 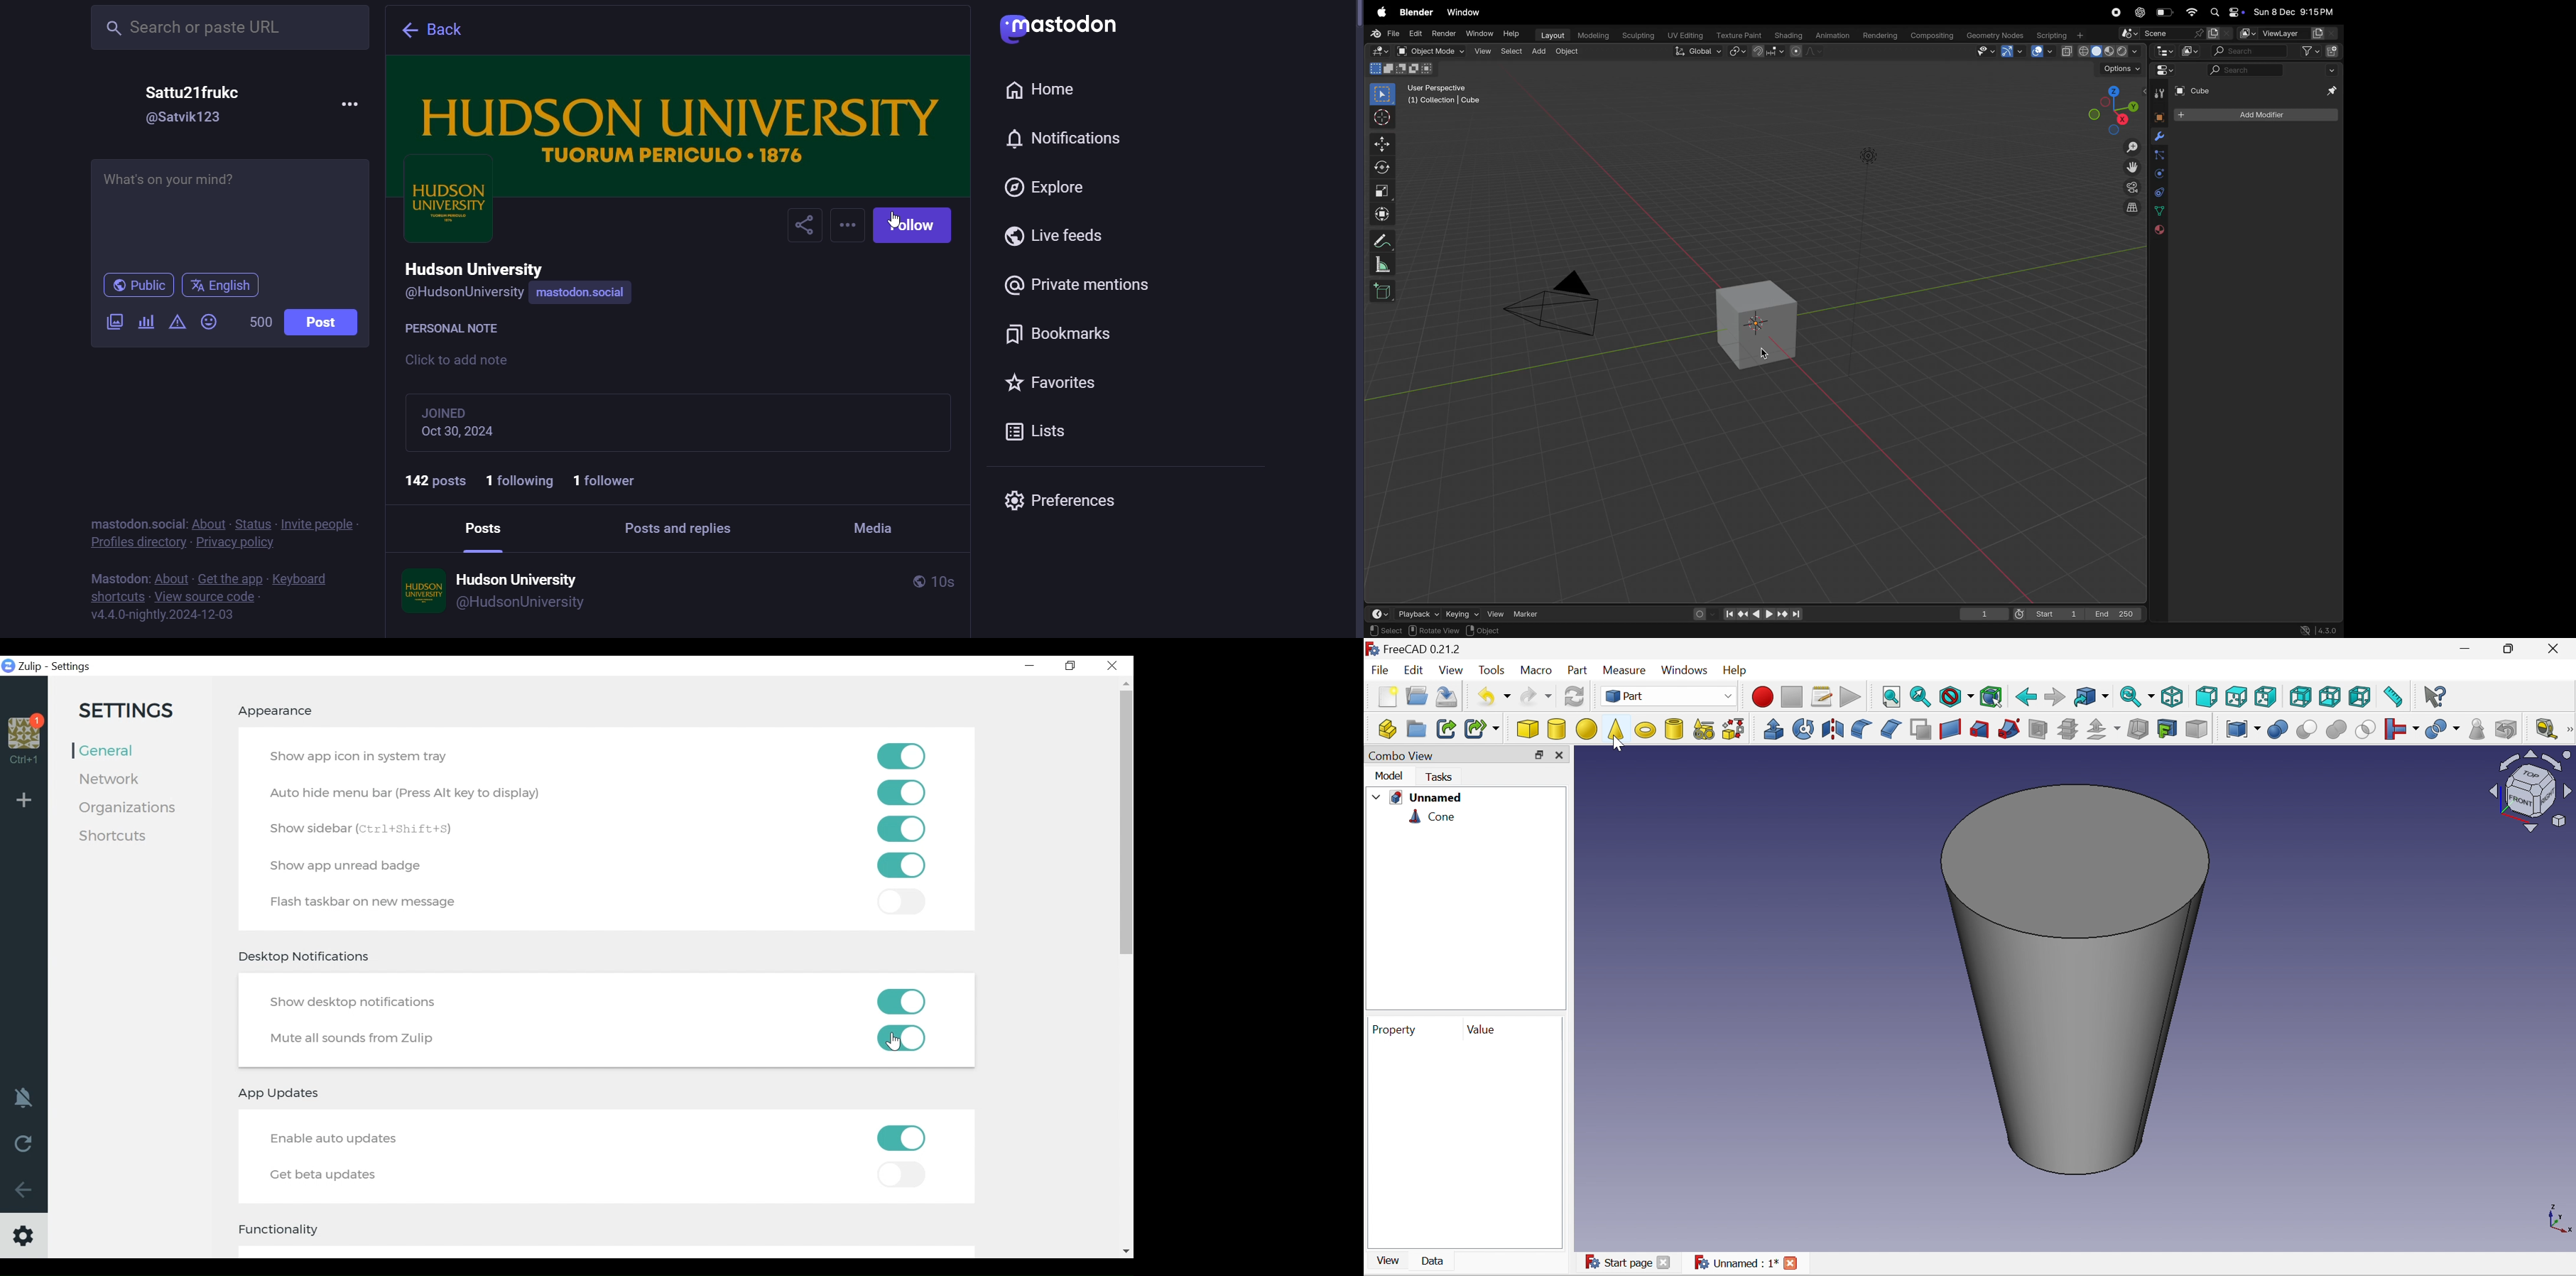 I want to click on end 250, so click(x=2116, y=613).